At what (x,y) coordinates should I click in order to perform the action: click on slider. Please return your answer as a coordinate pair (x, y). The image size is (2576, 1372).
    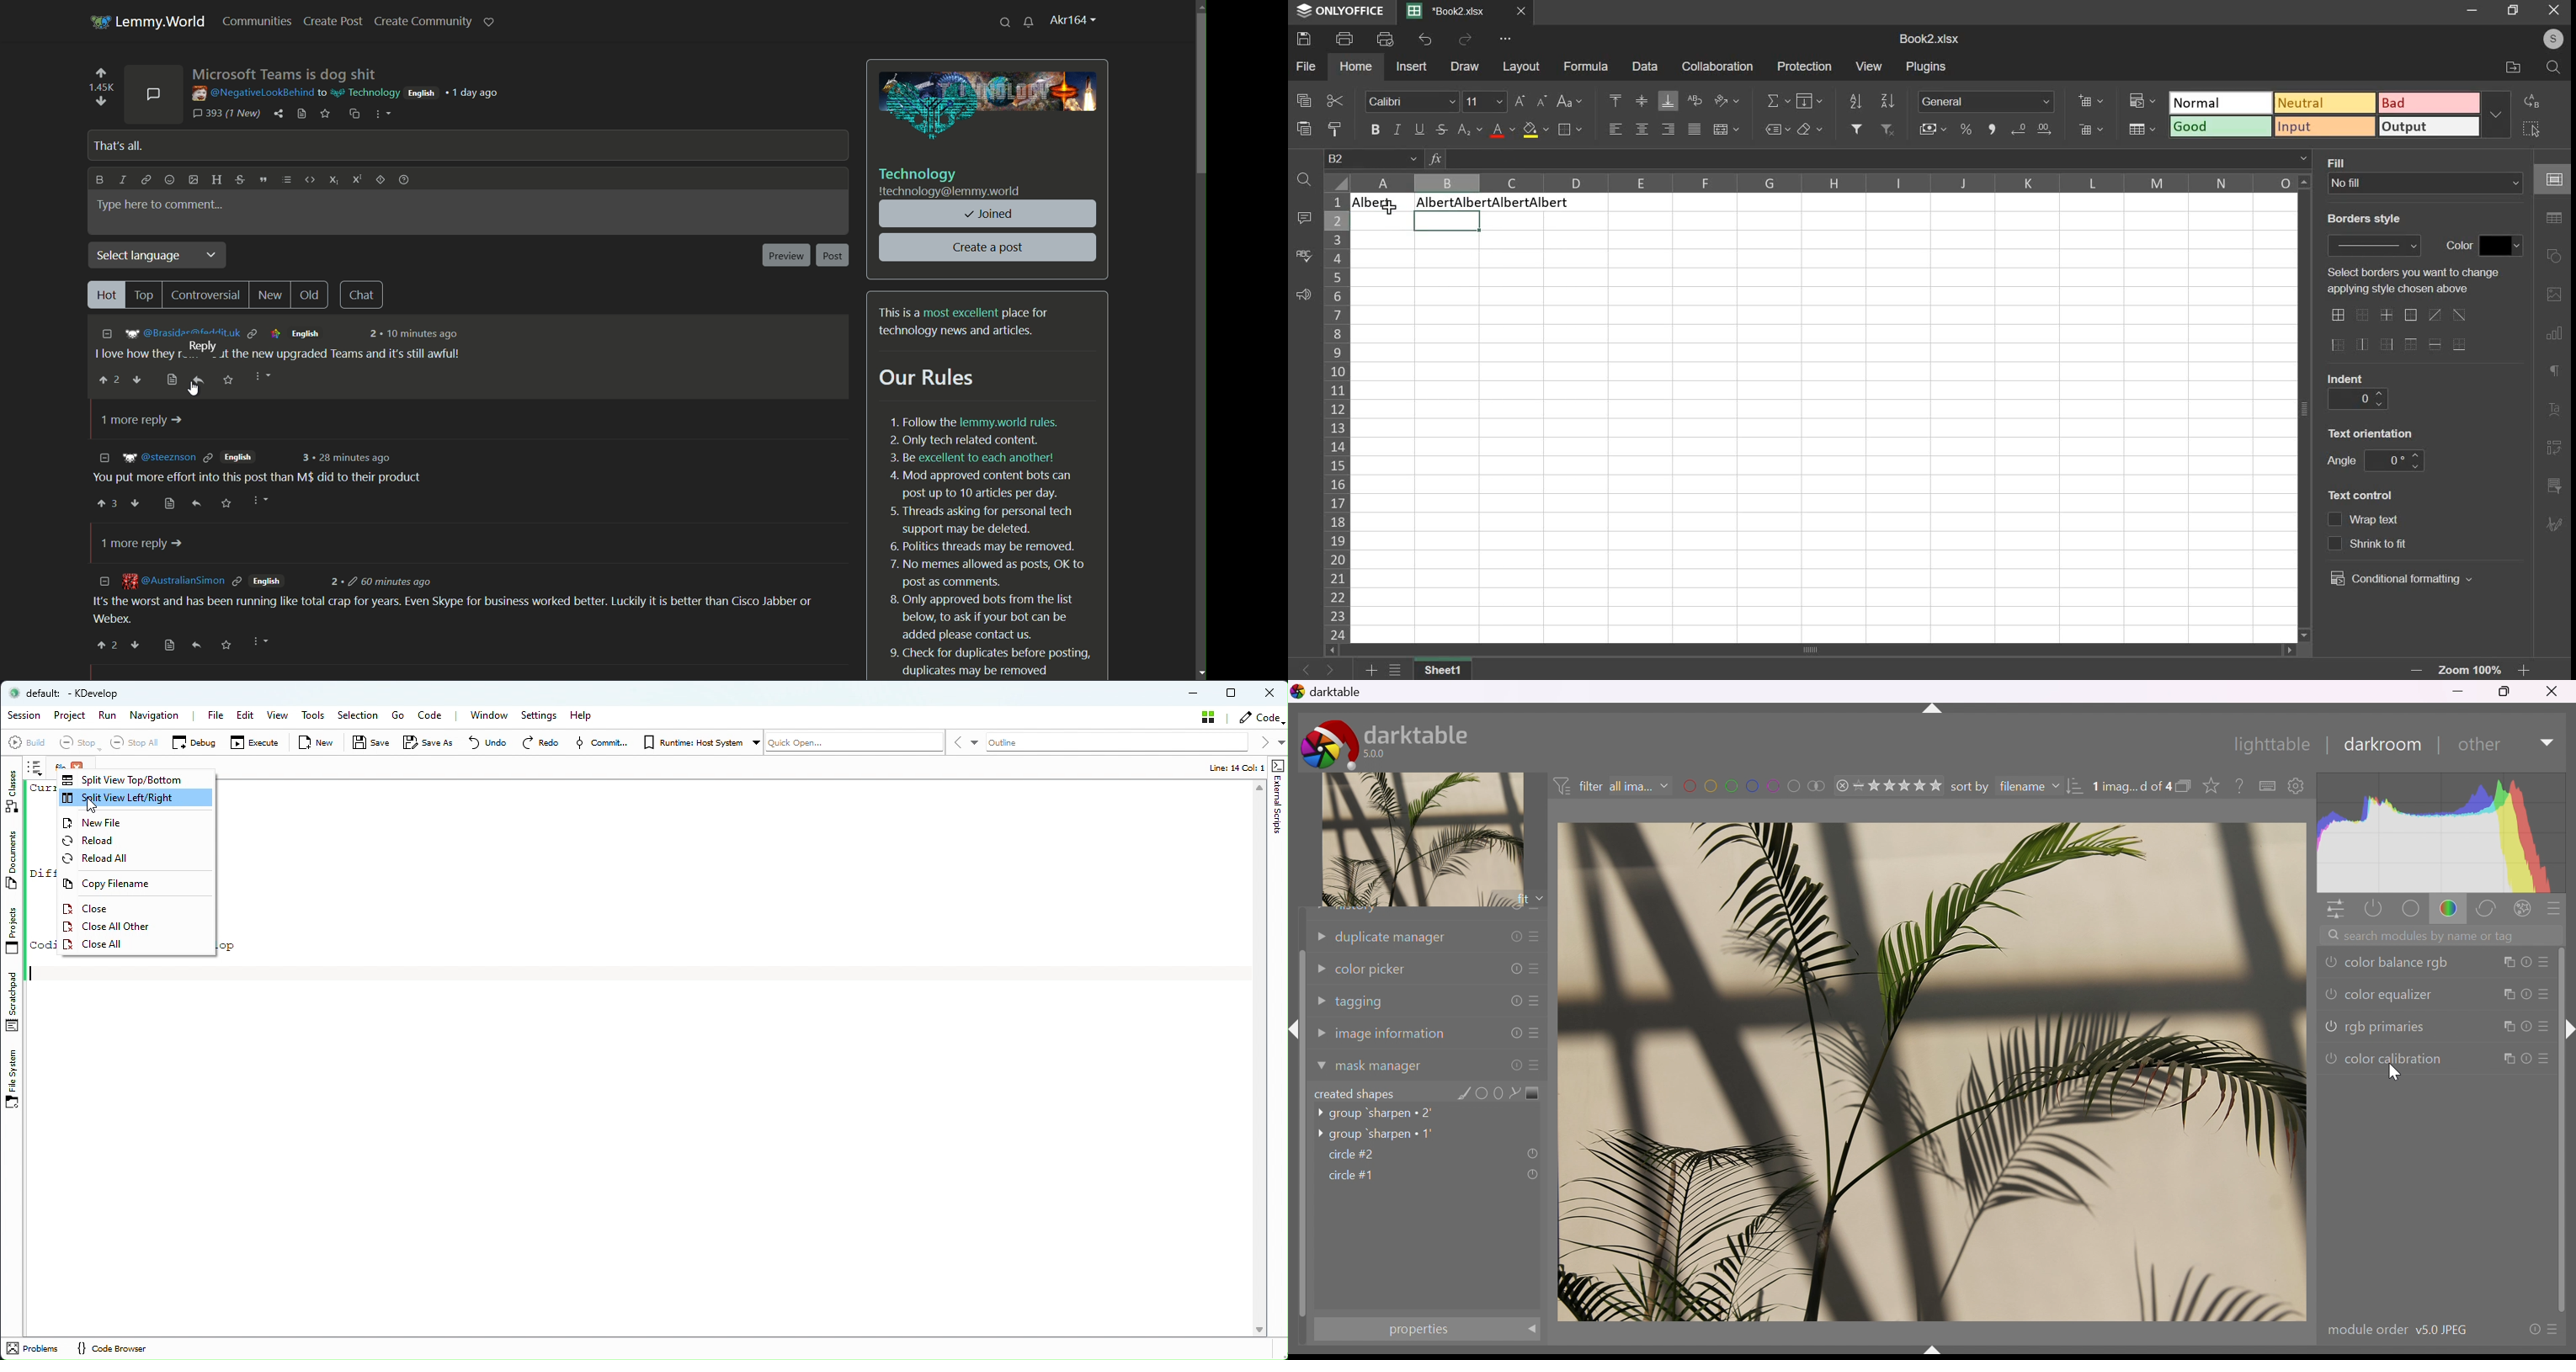
    Looking at the image, I should click on (2565, 1131).